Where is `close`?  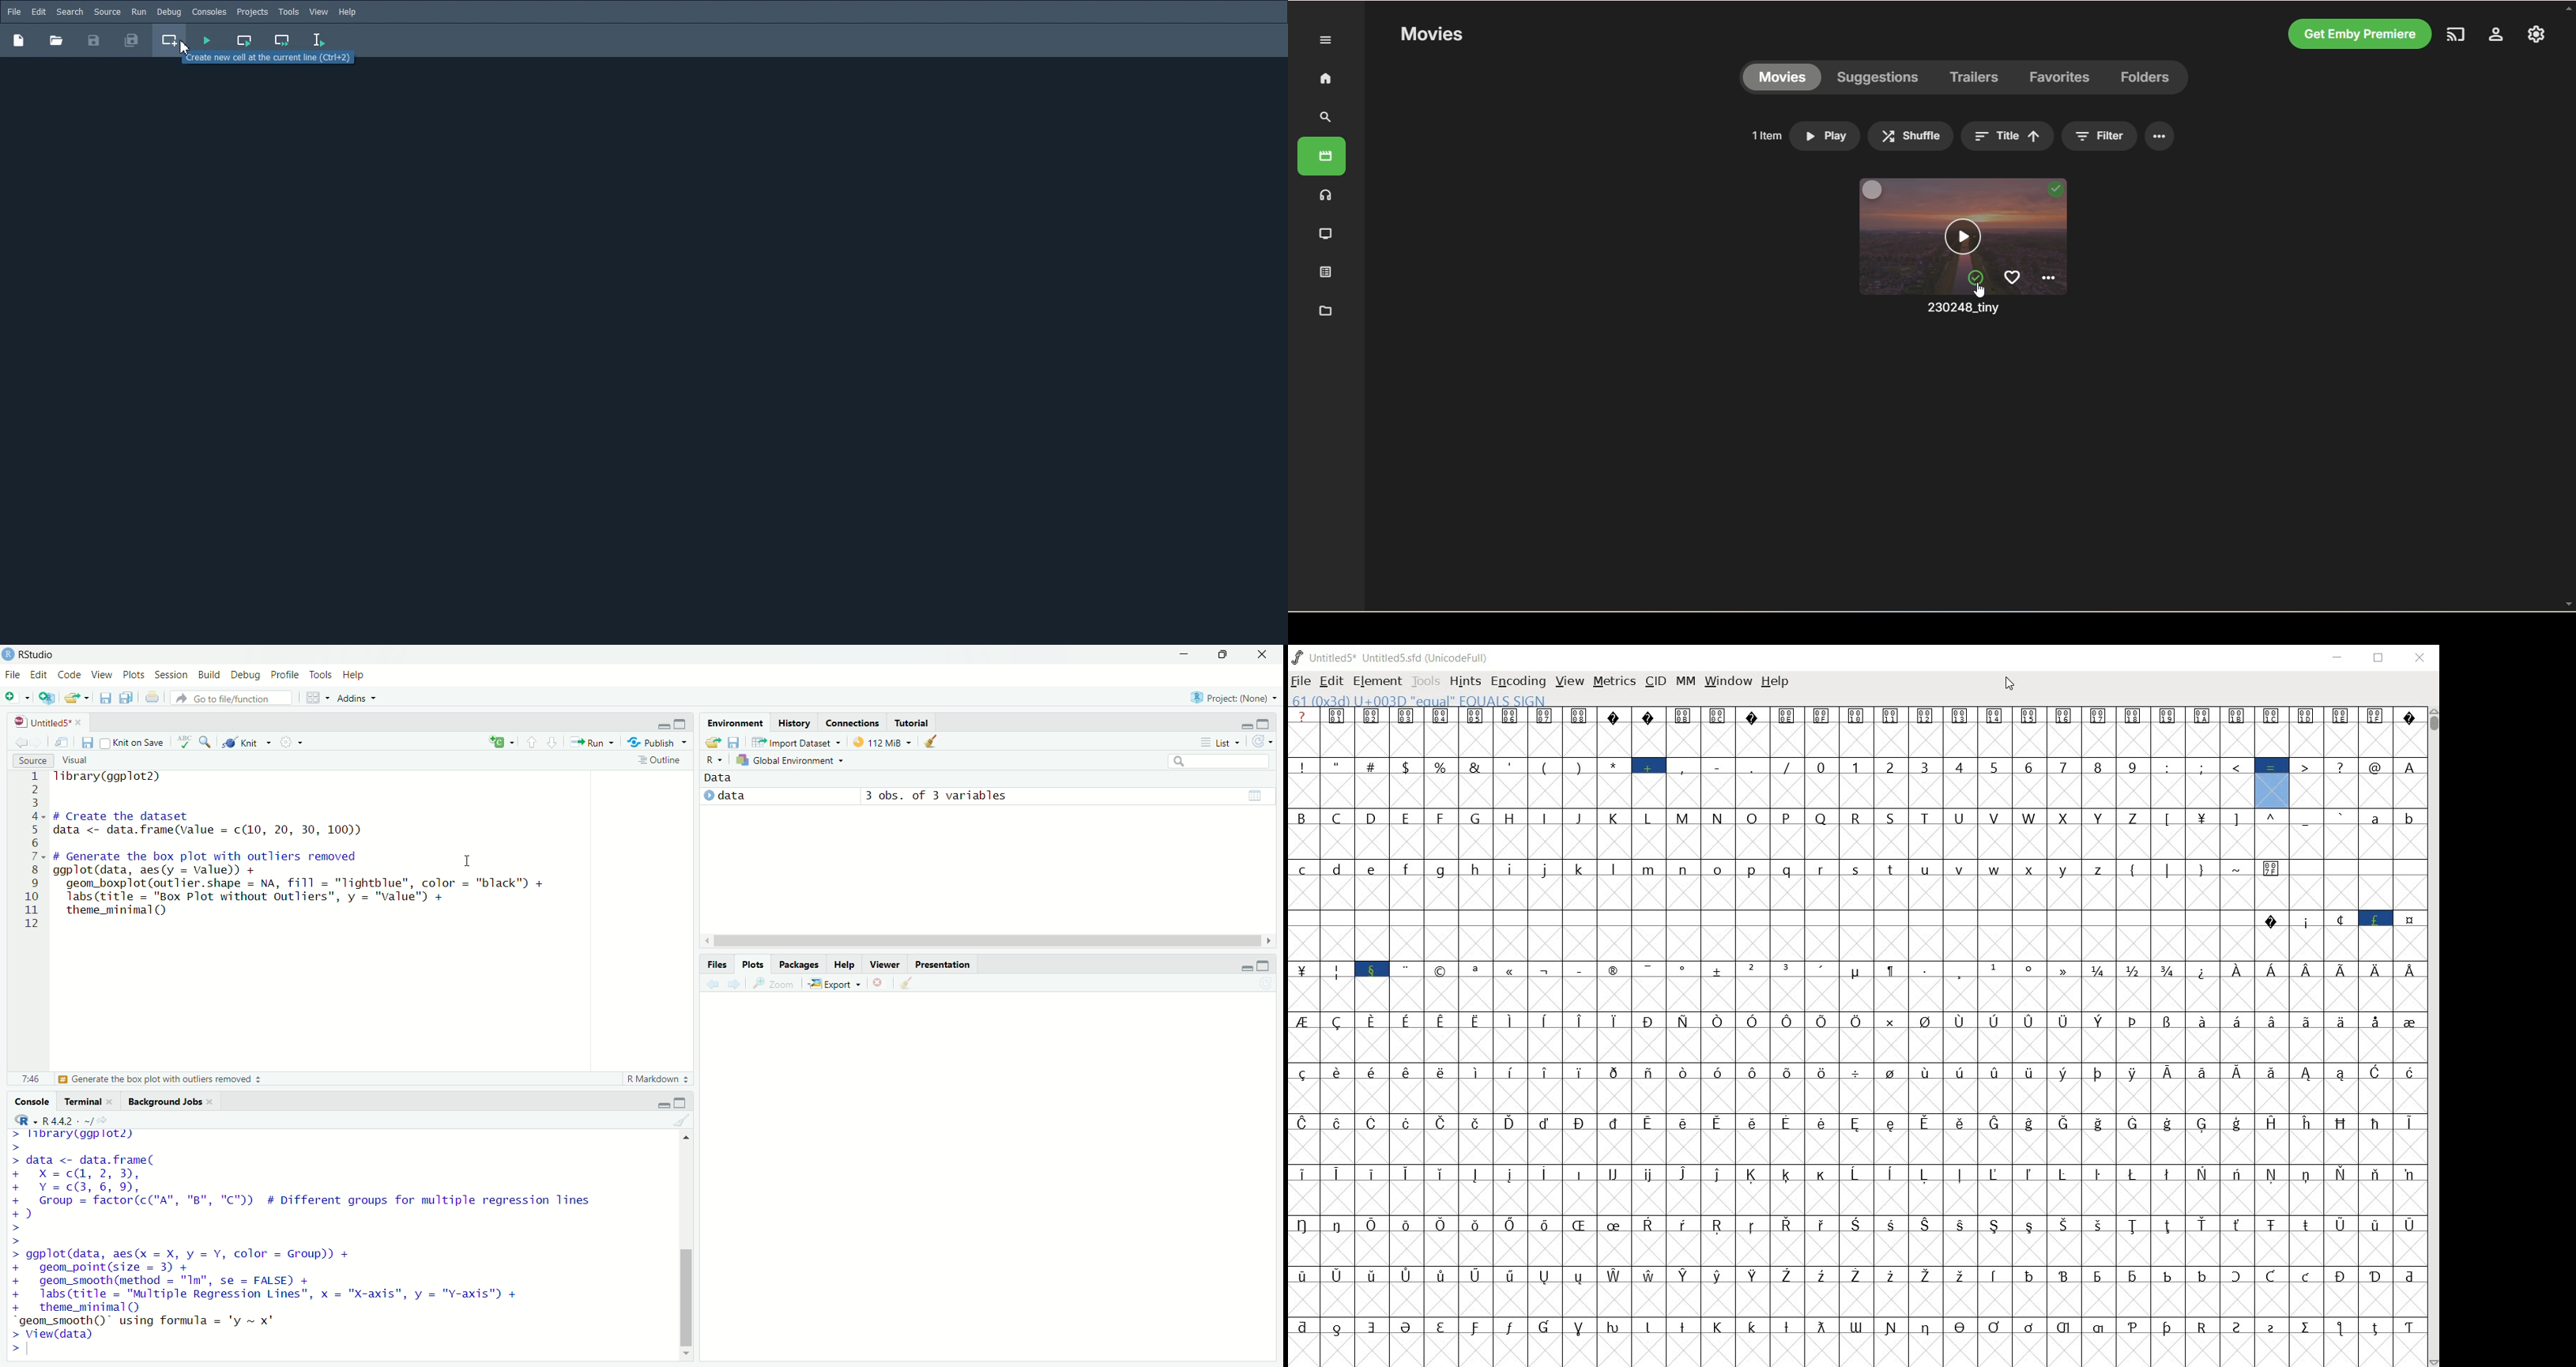
close is located at coordinates (2422, 655).